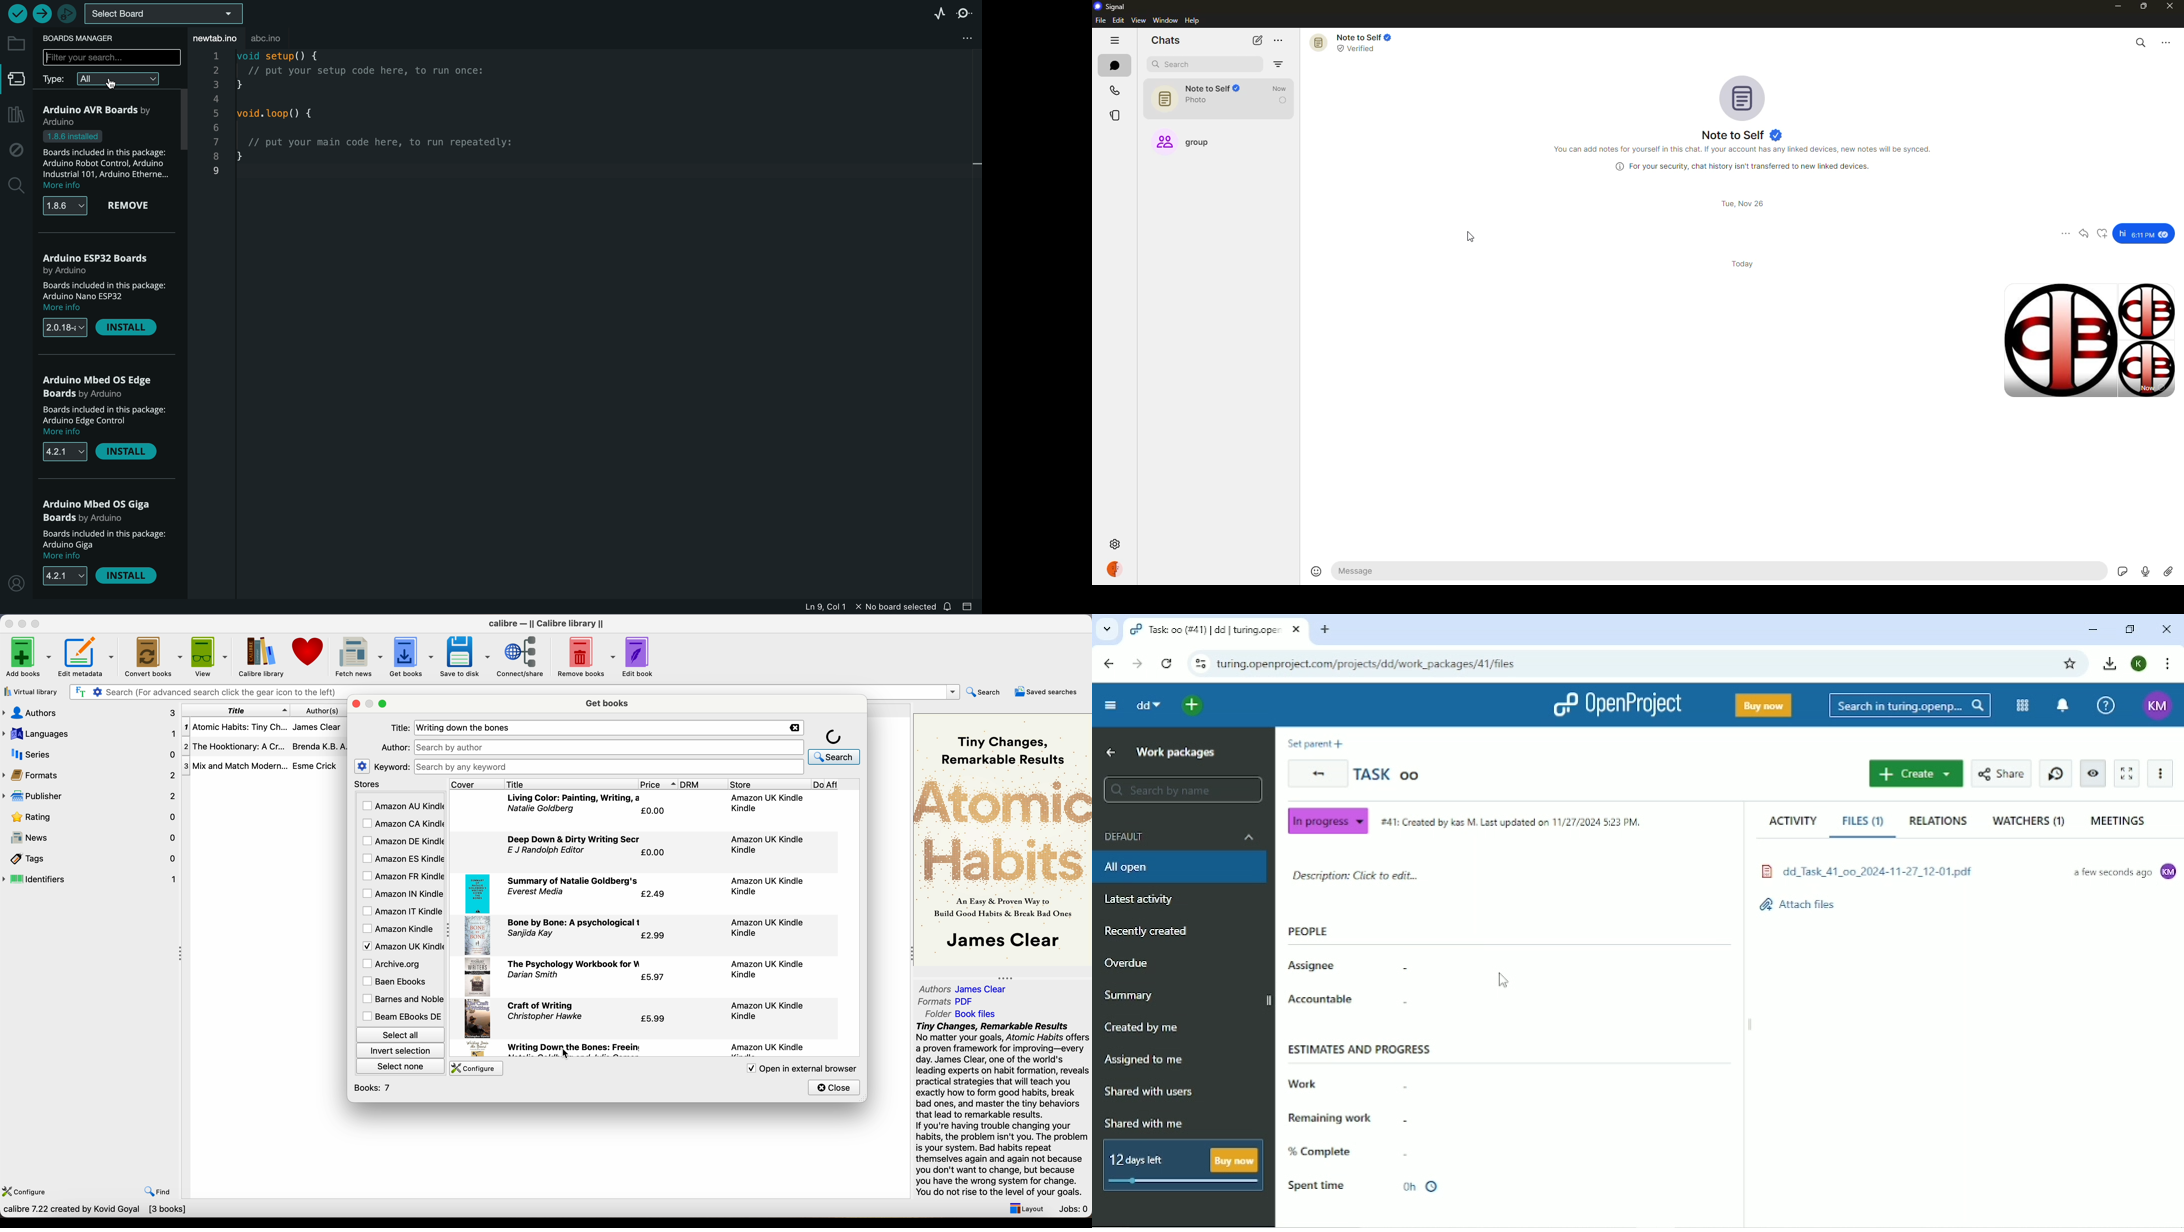 This screenshot has width=2184, height=1232. What do you see at coordinates (477, 978) in the screenshot?
I see `book icon` at bounding box center [477, 978].